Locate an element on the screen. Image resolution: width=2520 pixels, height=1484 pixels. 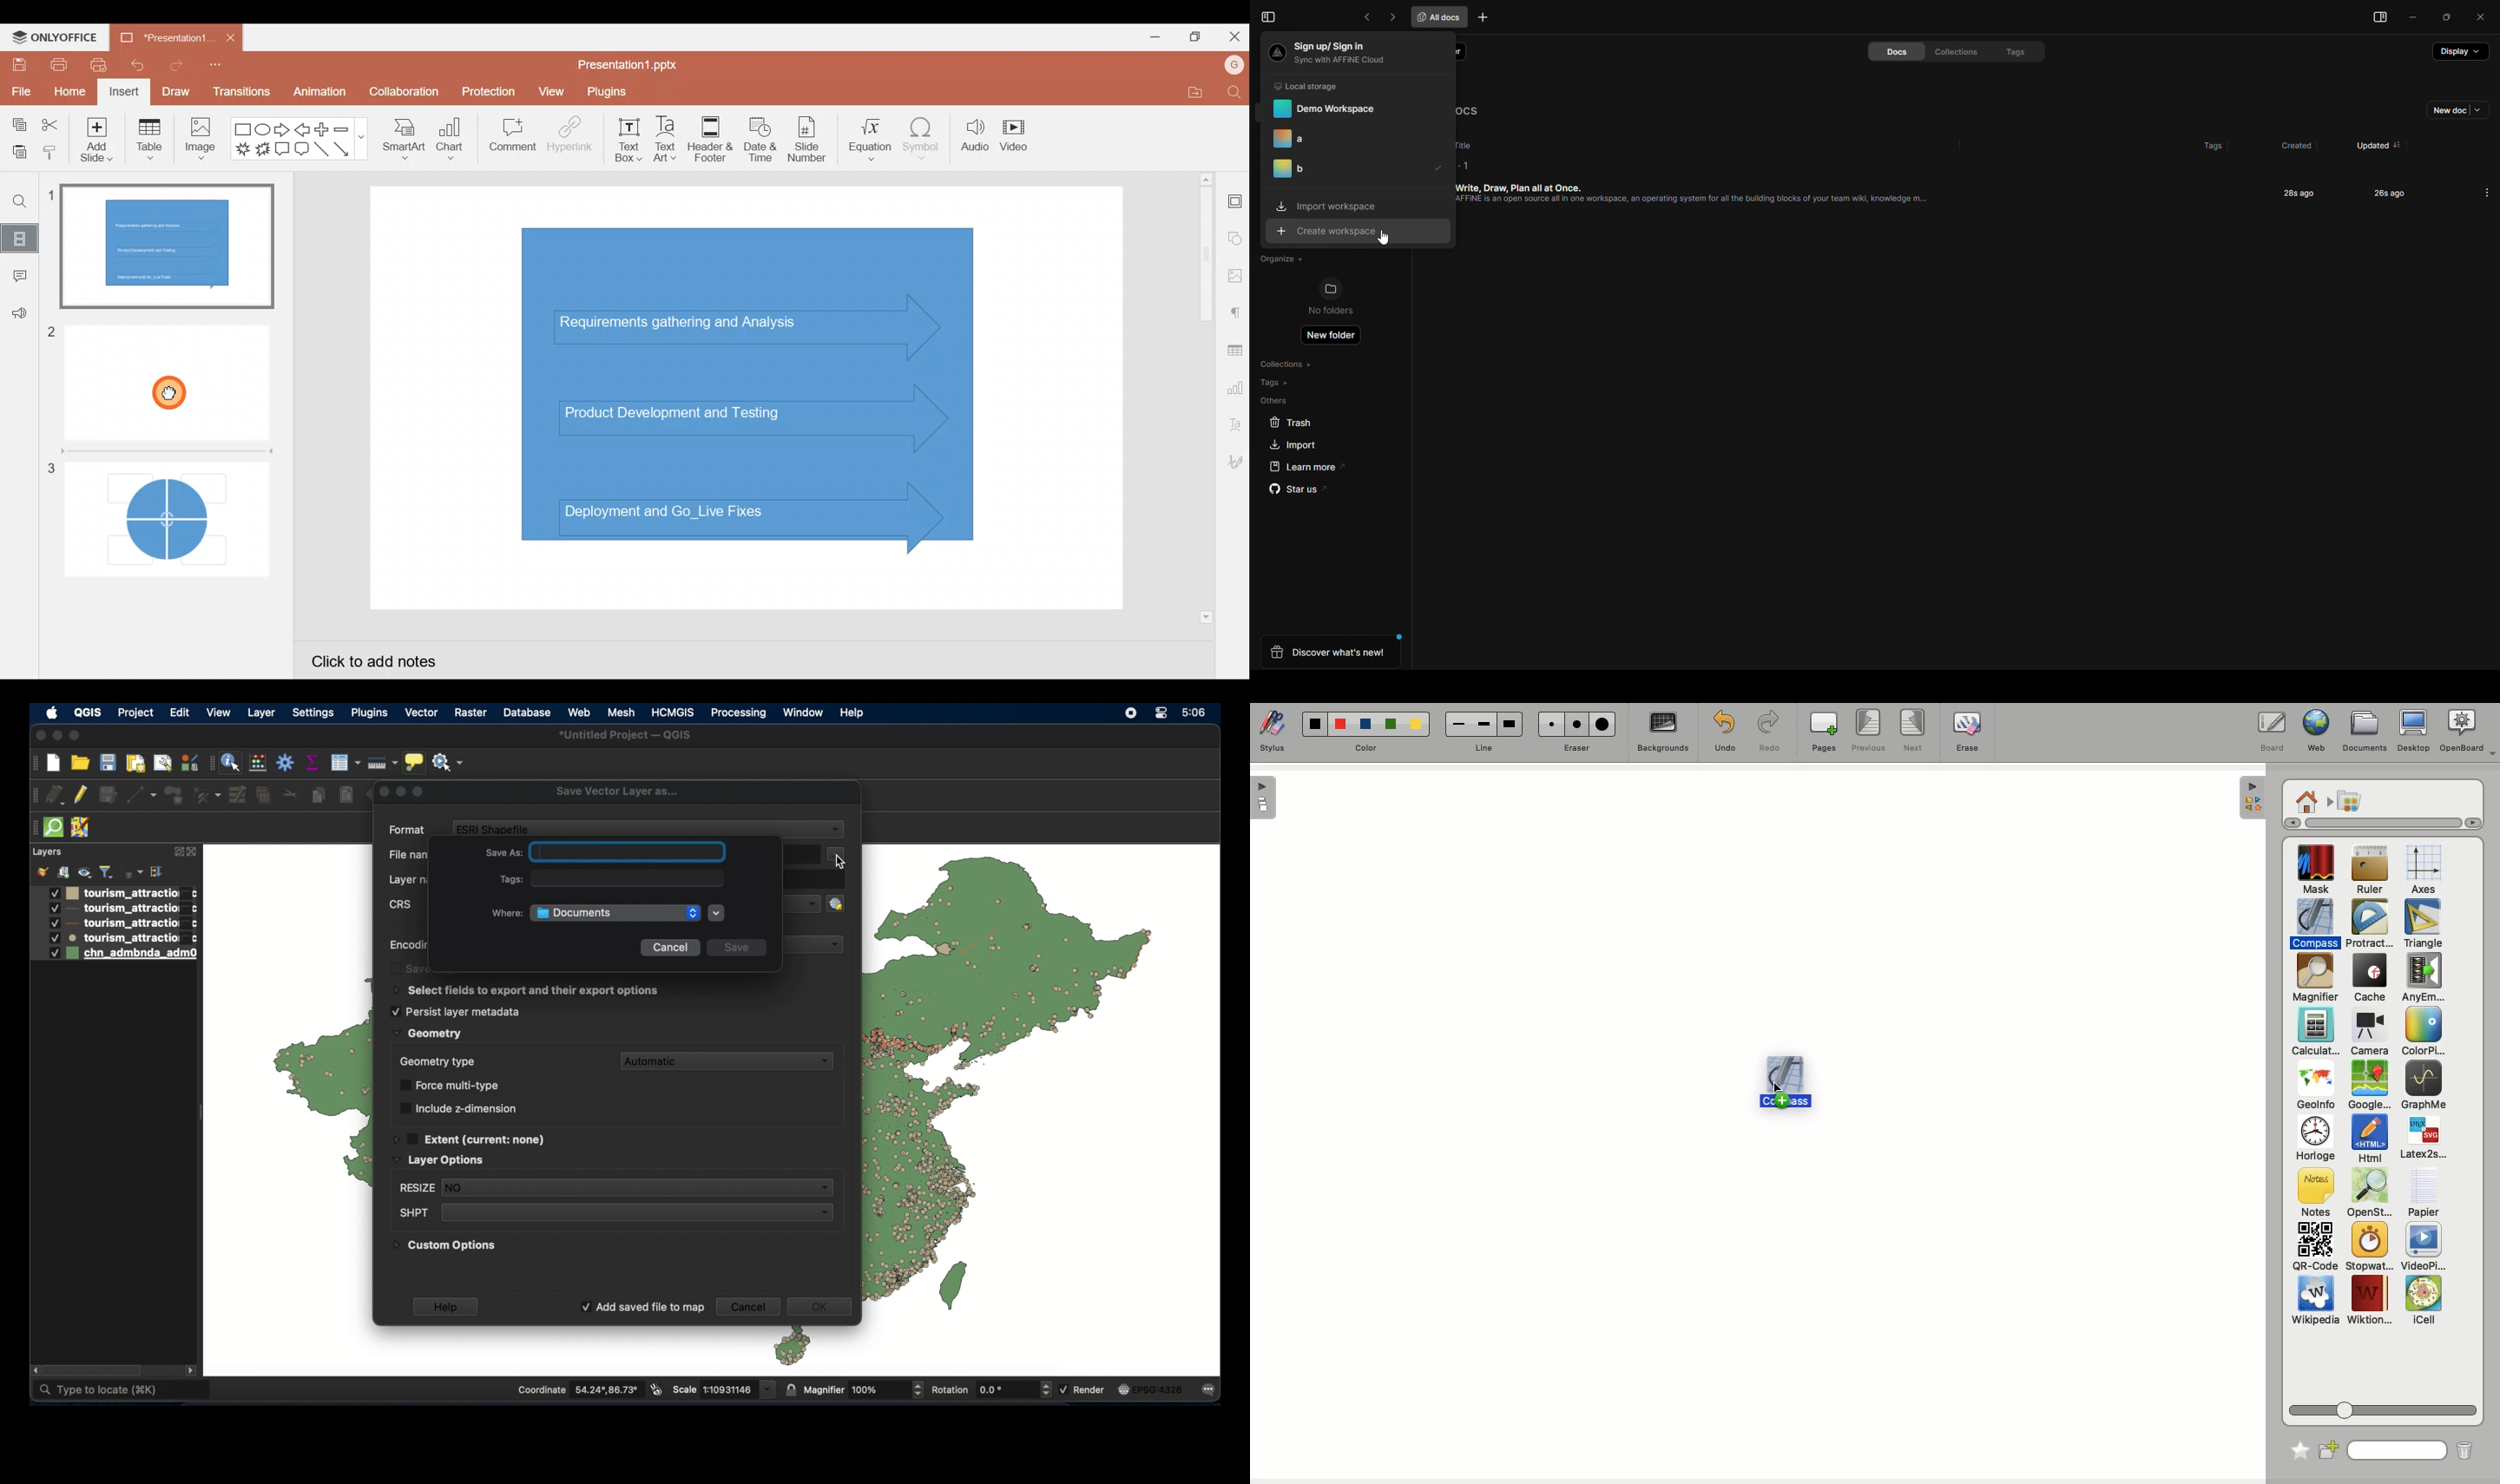
add polygon feature is located at coordinates (176, 795).